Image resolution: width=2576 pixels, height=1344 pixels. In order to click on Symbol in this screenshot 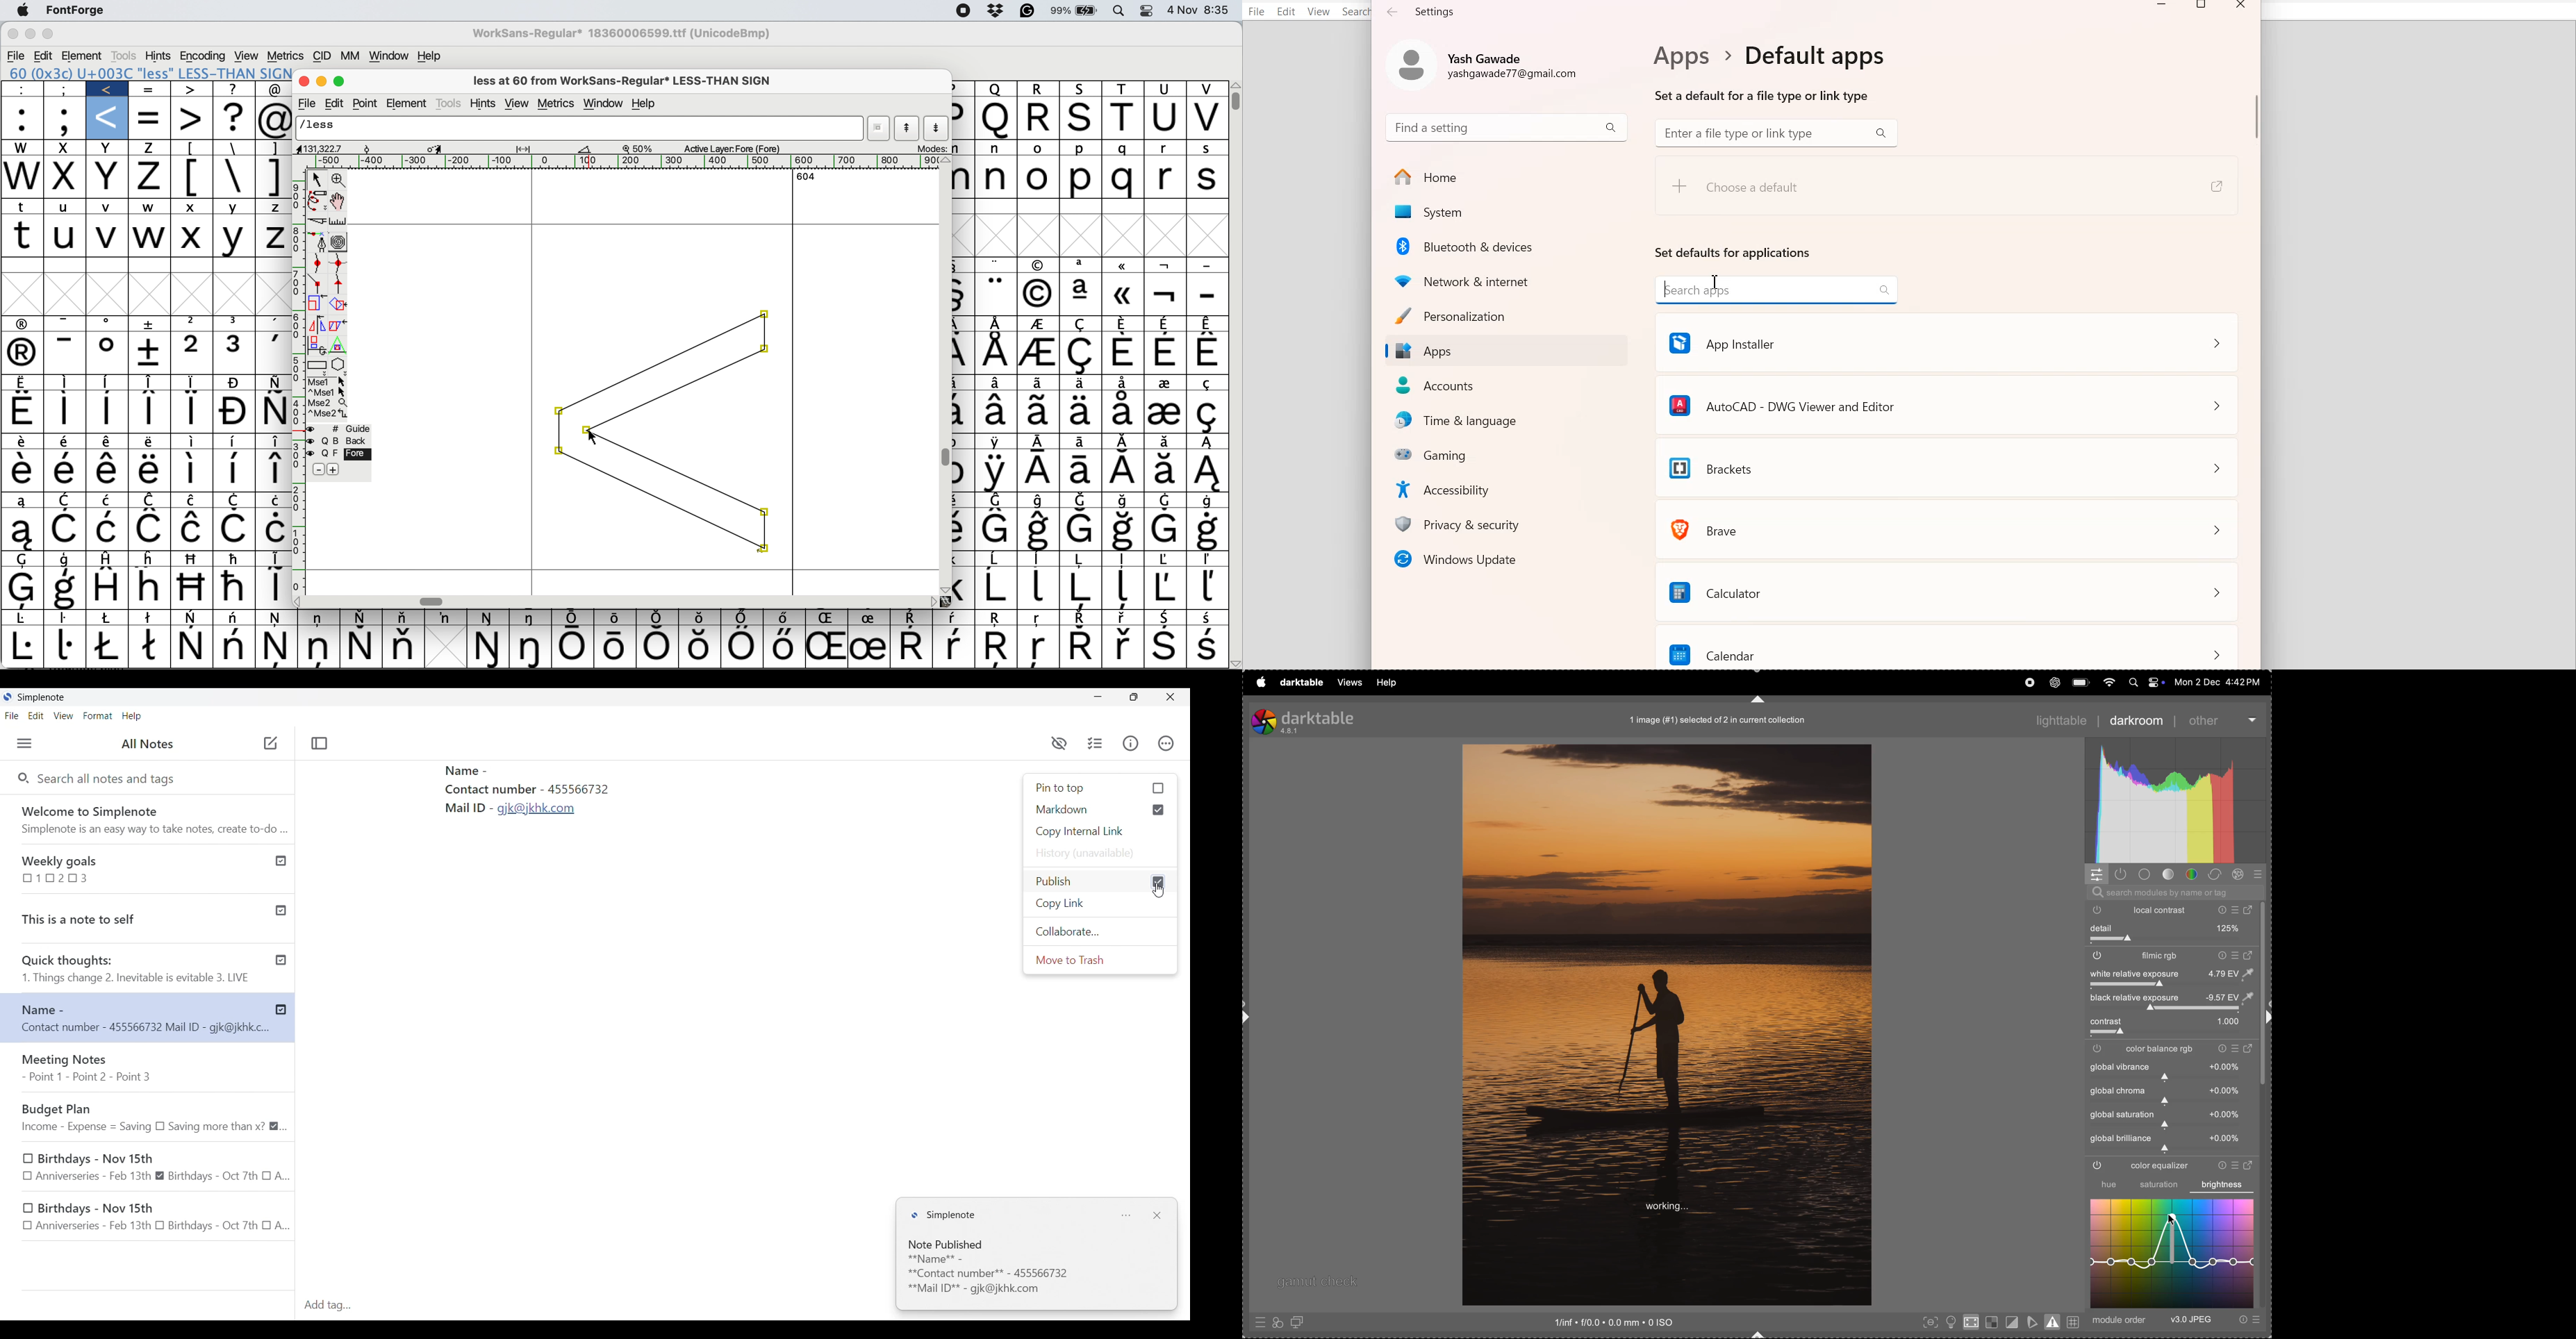, I will do `click(1164, 589)`.